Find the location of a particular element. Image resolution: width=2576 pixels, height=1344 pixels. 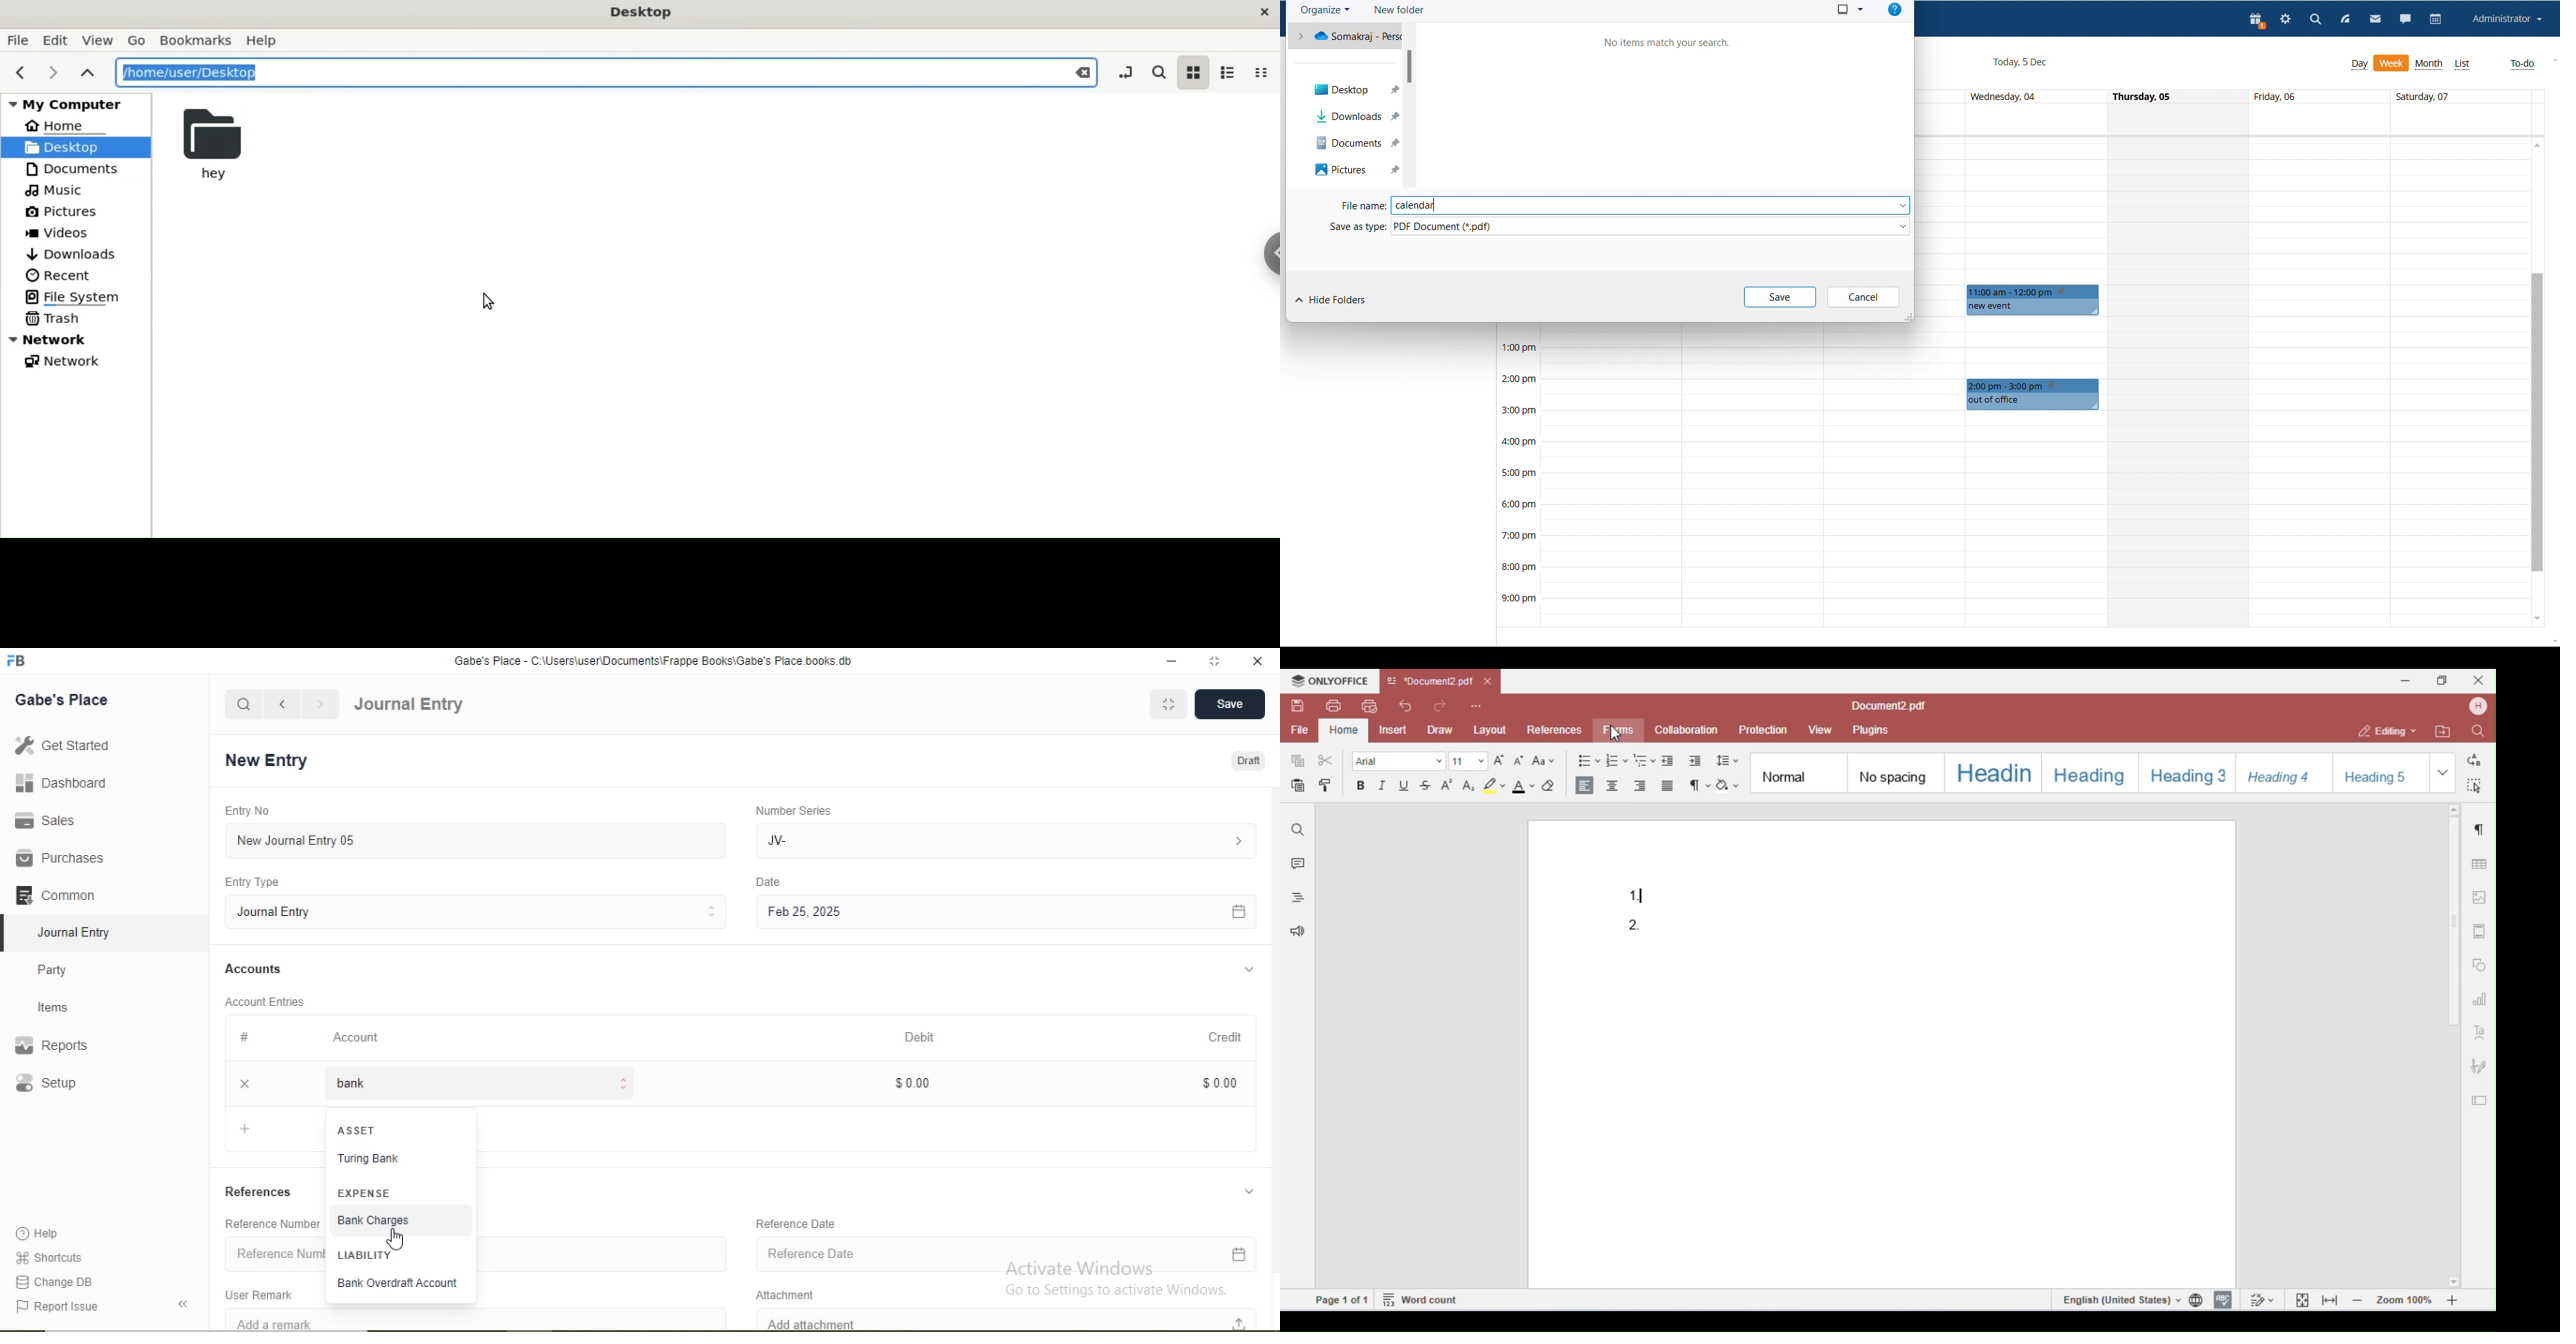

resize is located at coordinates (1214, 662).